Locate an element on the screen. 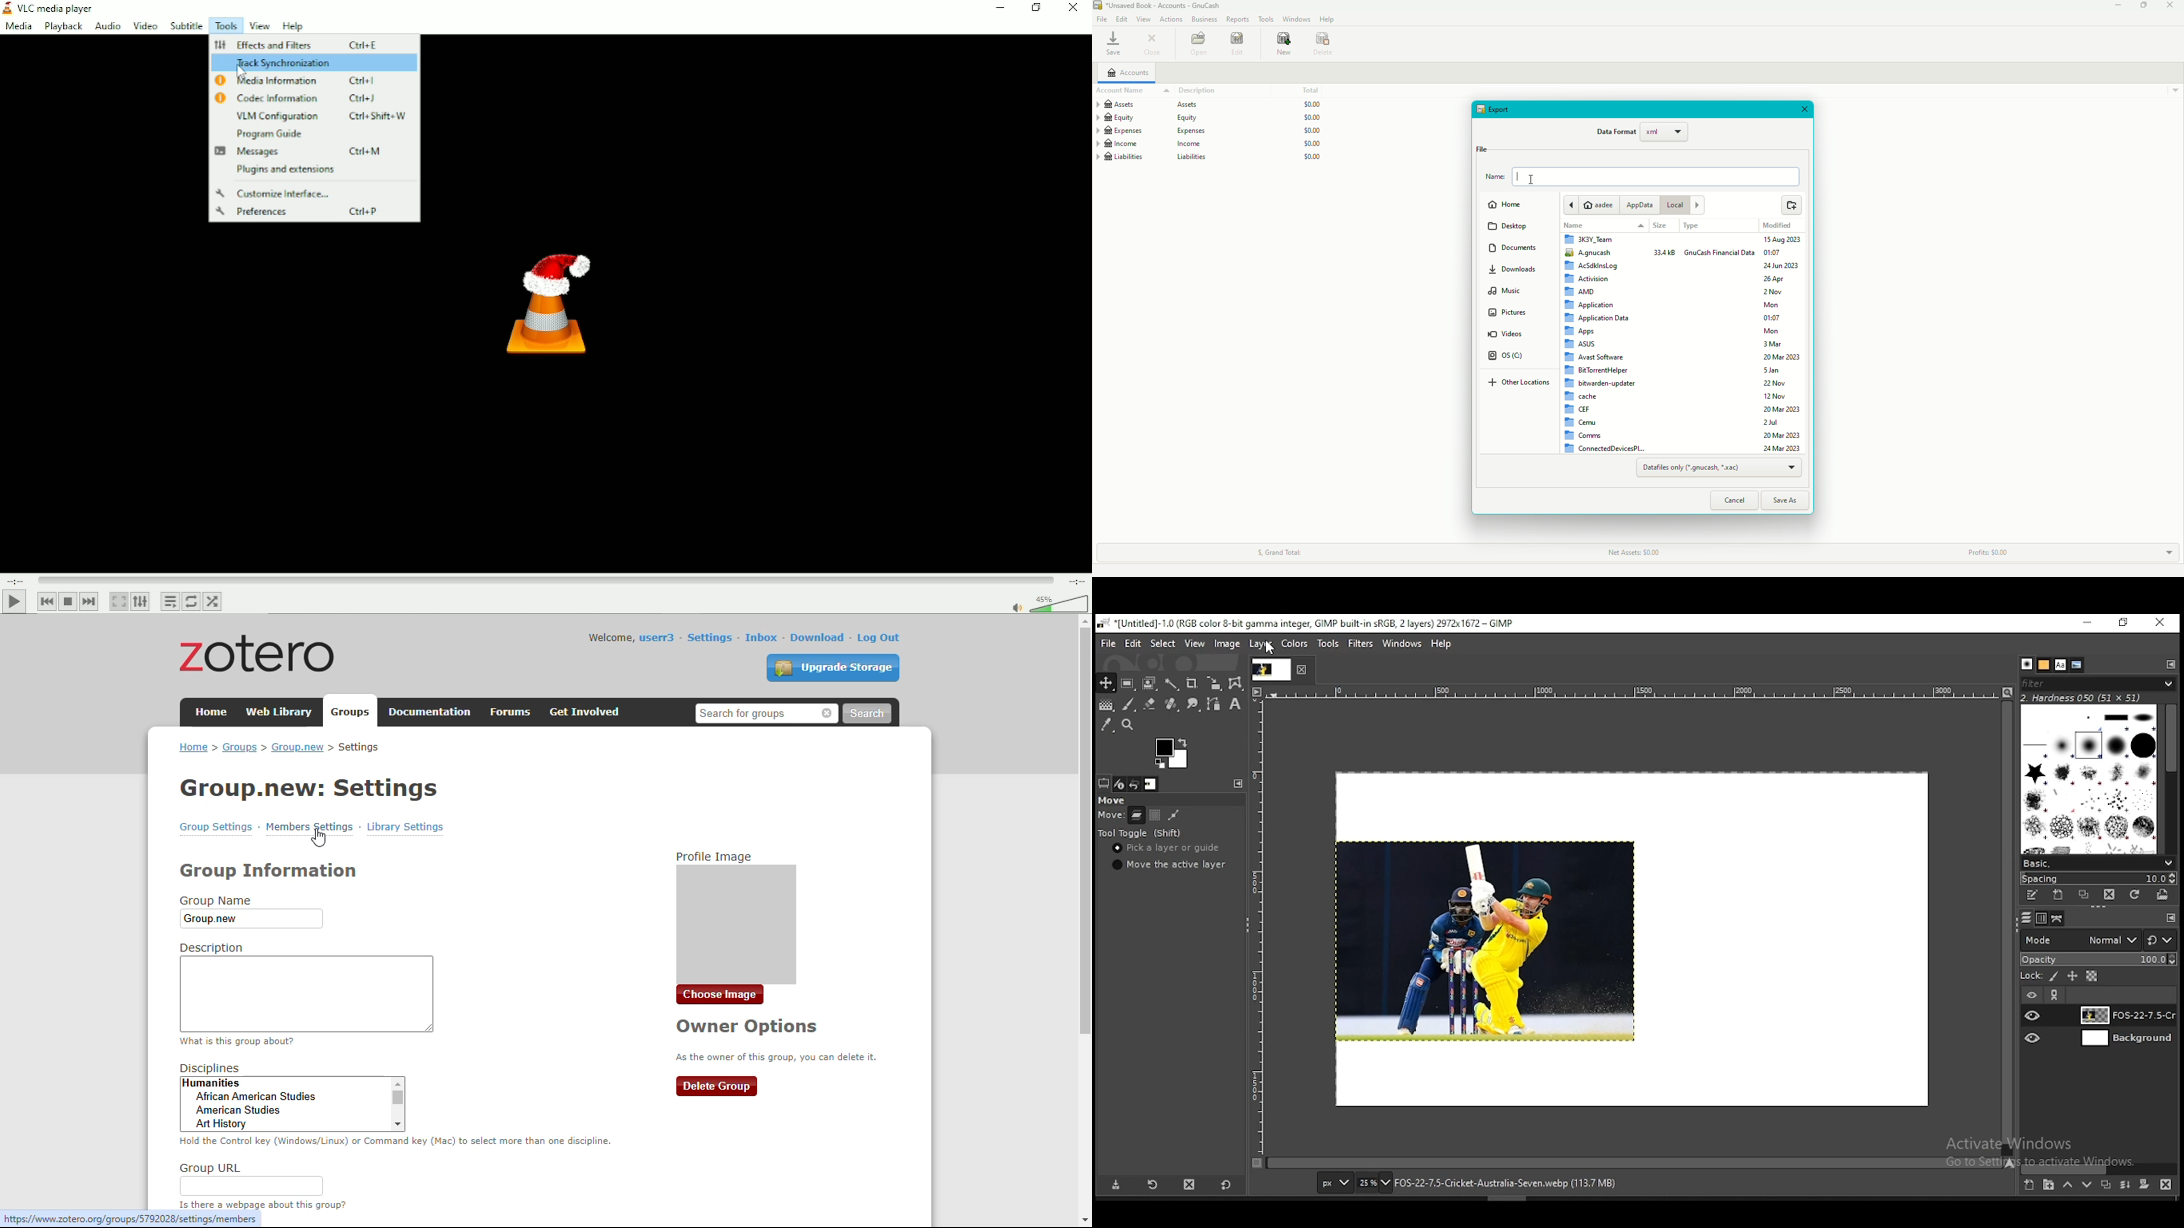  Tools is located at coordinates (1265, 19).